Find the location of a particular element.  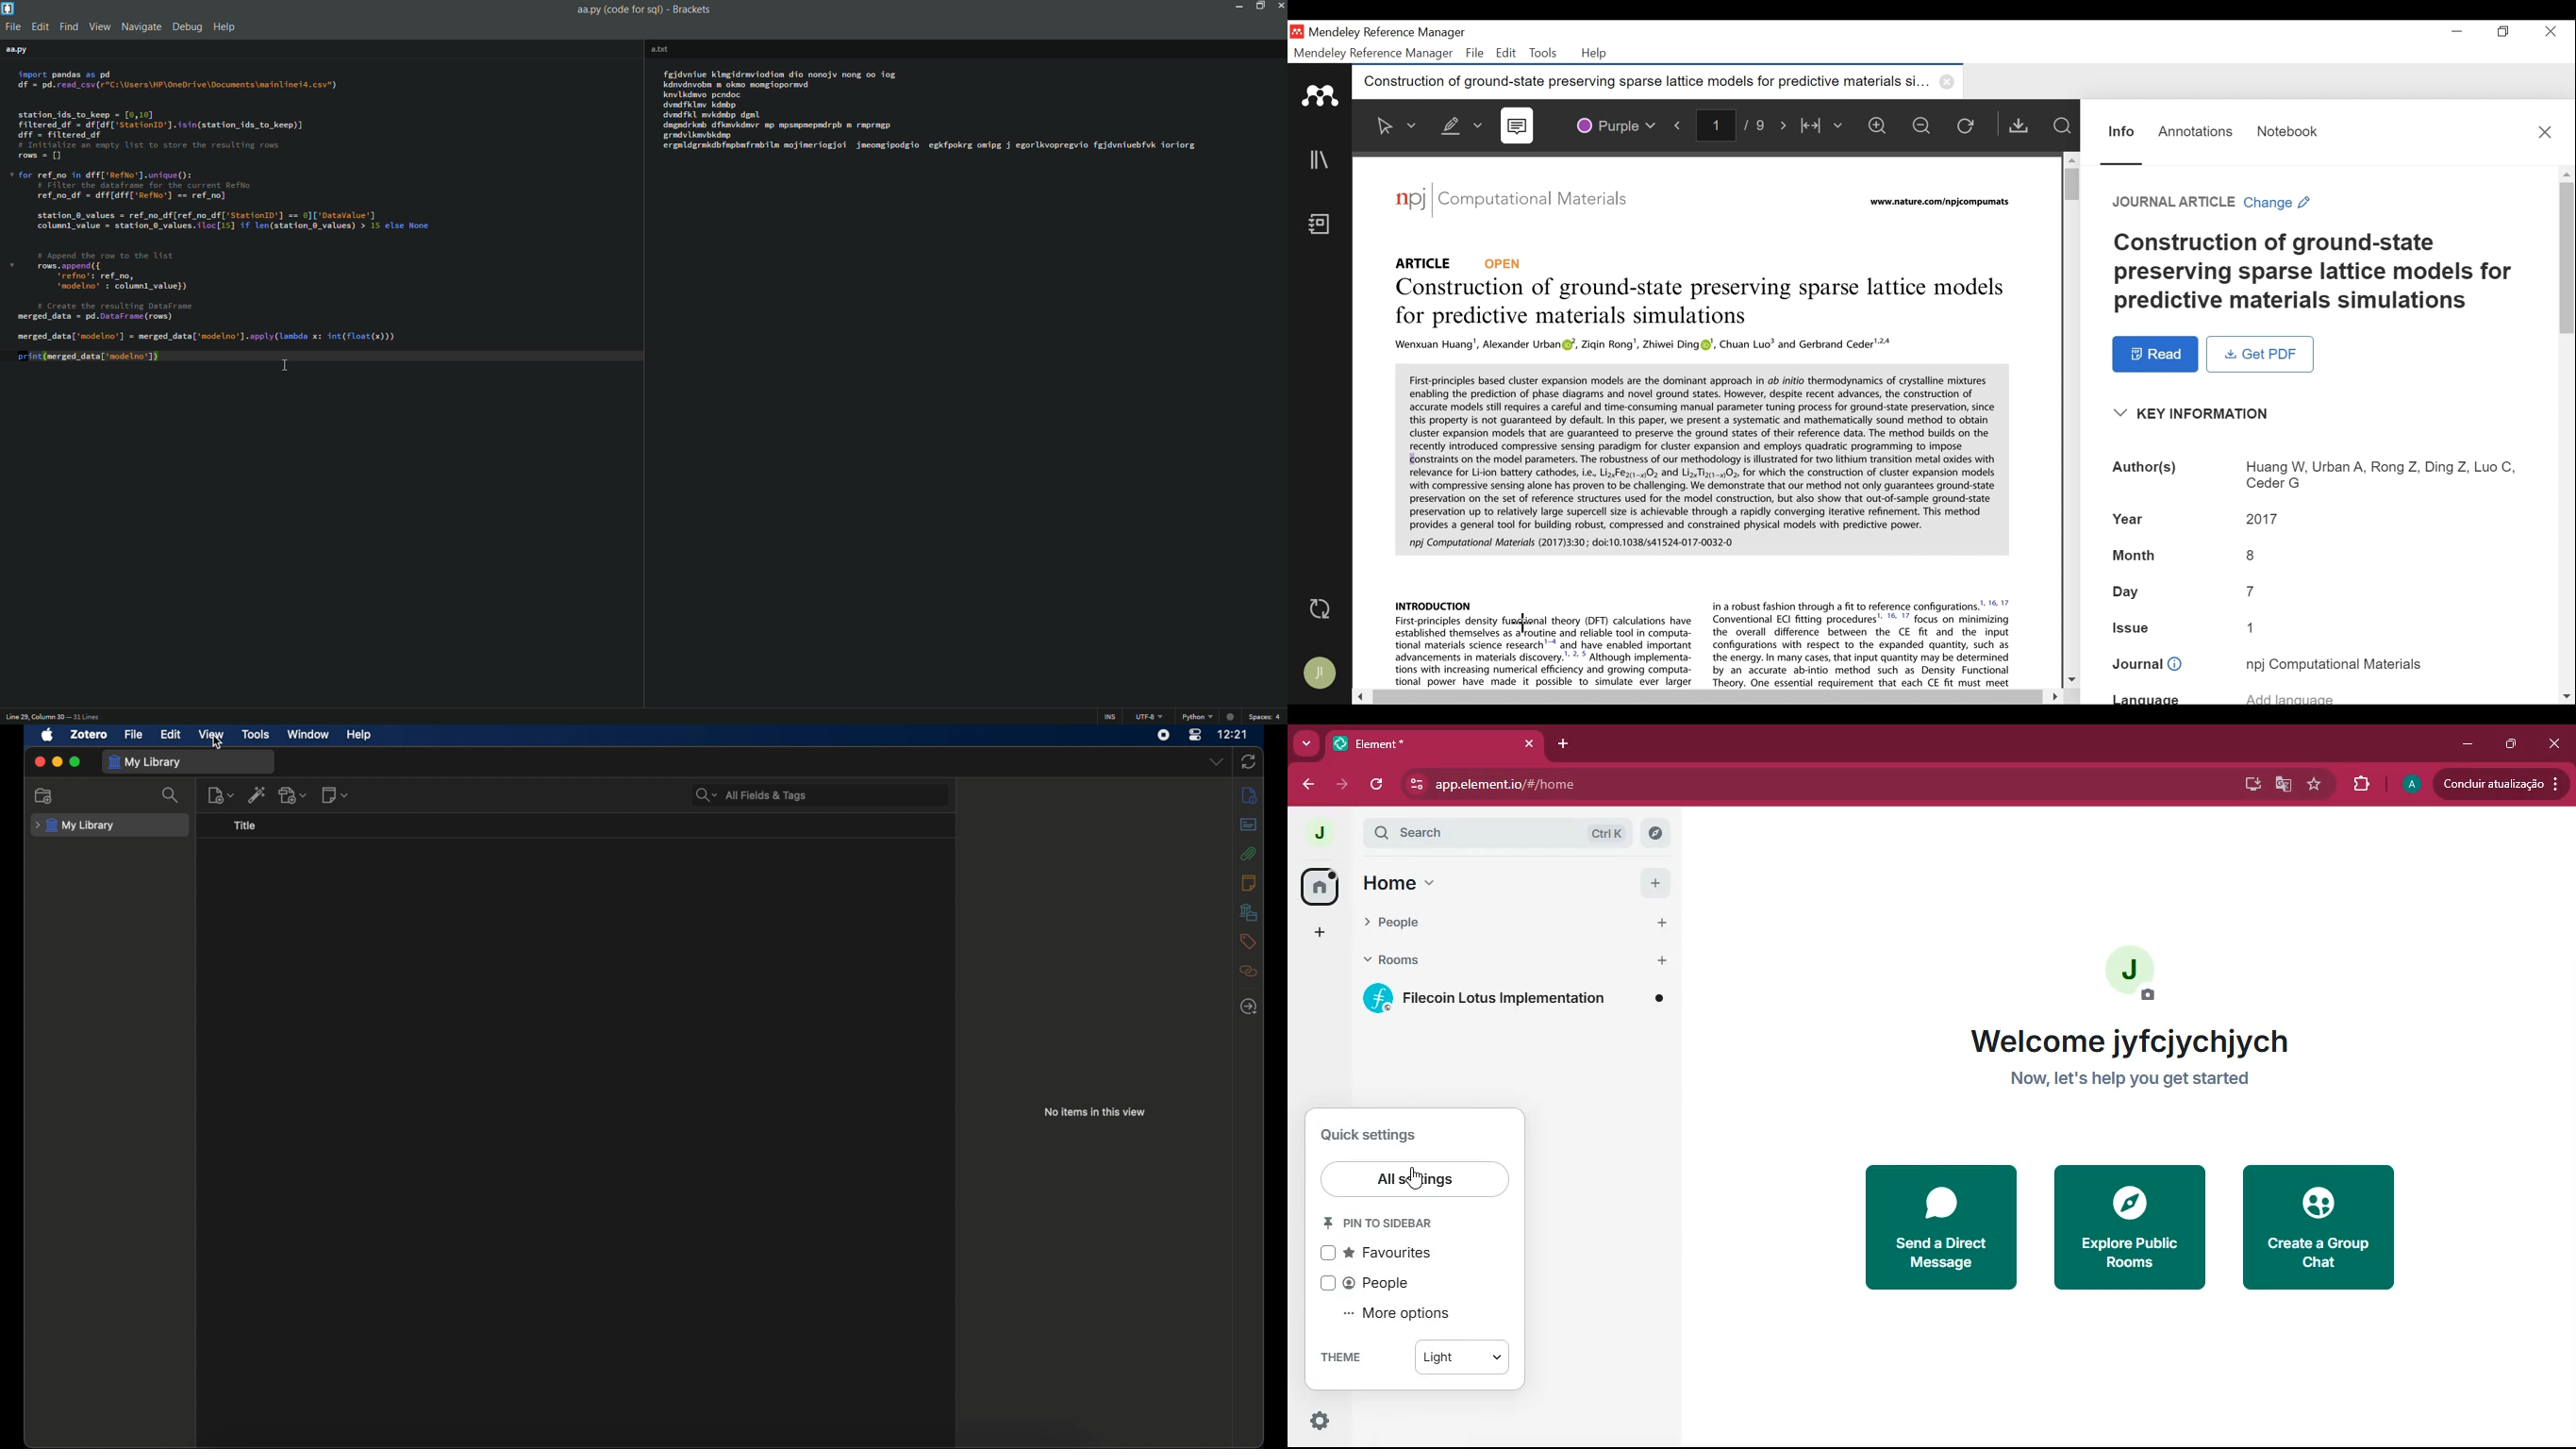

aa.py(code for sql) brackets is located at coordinates (642, 9).